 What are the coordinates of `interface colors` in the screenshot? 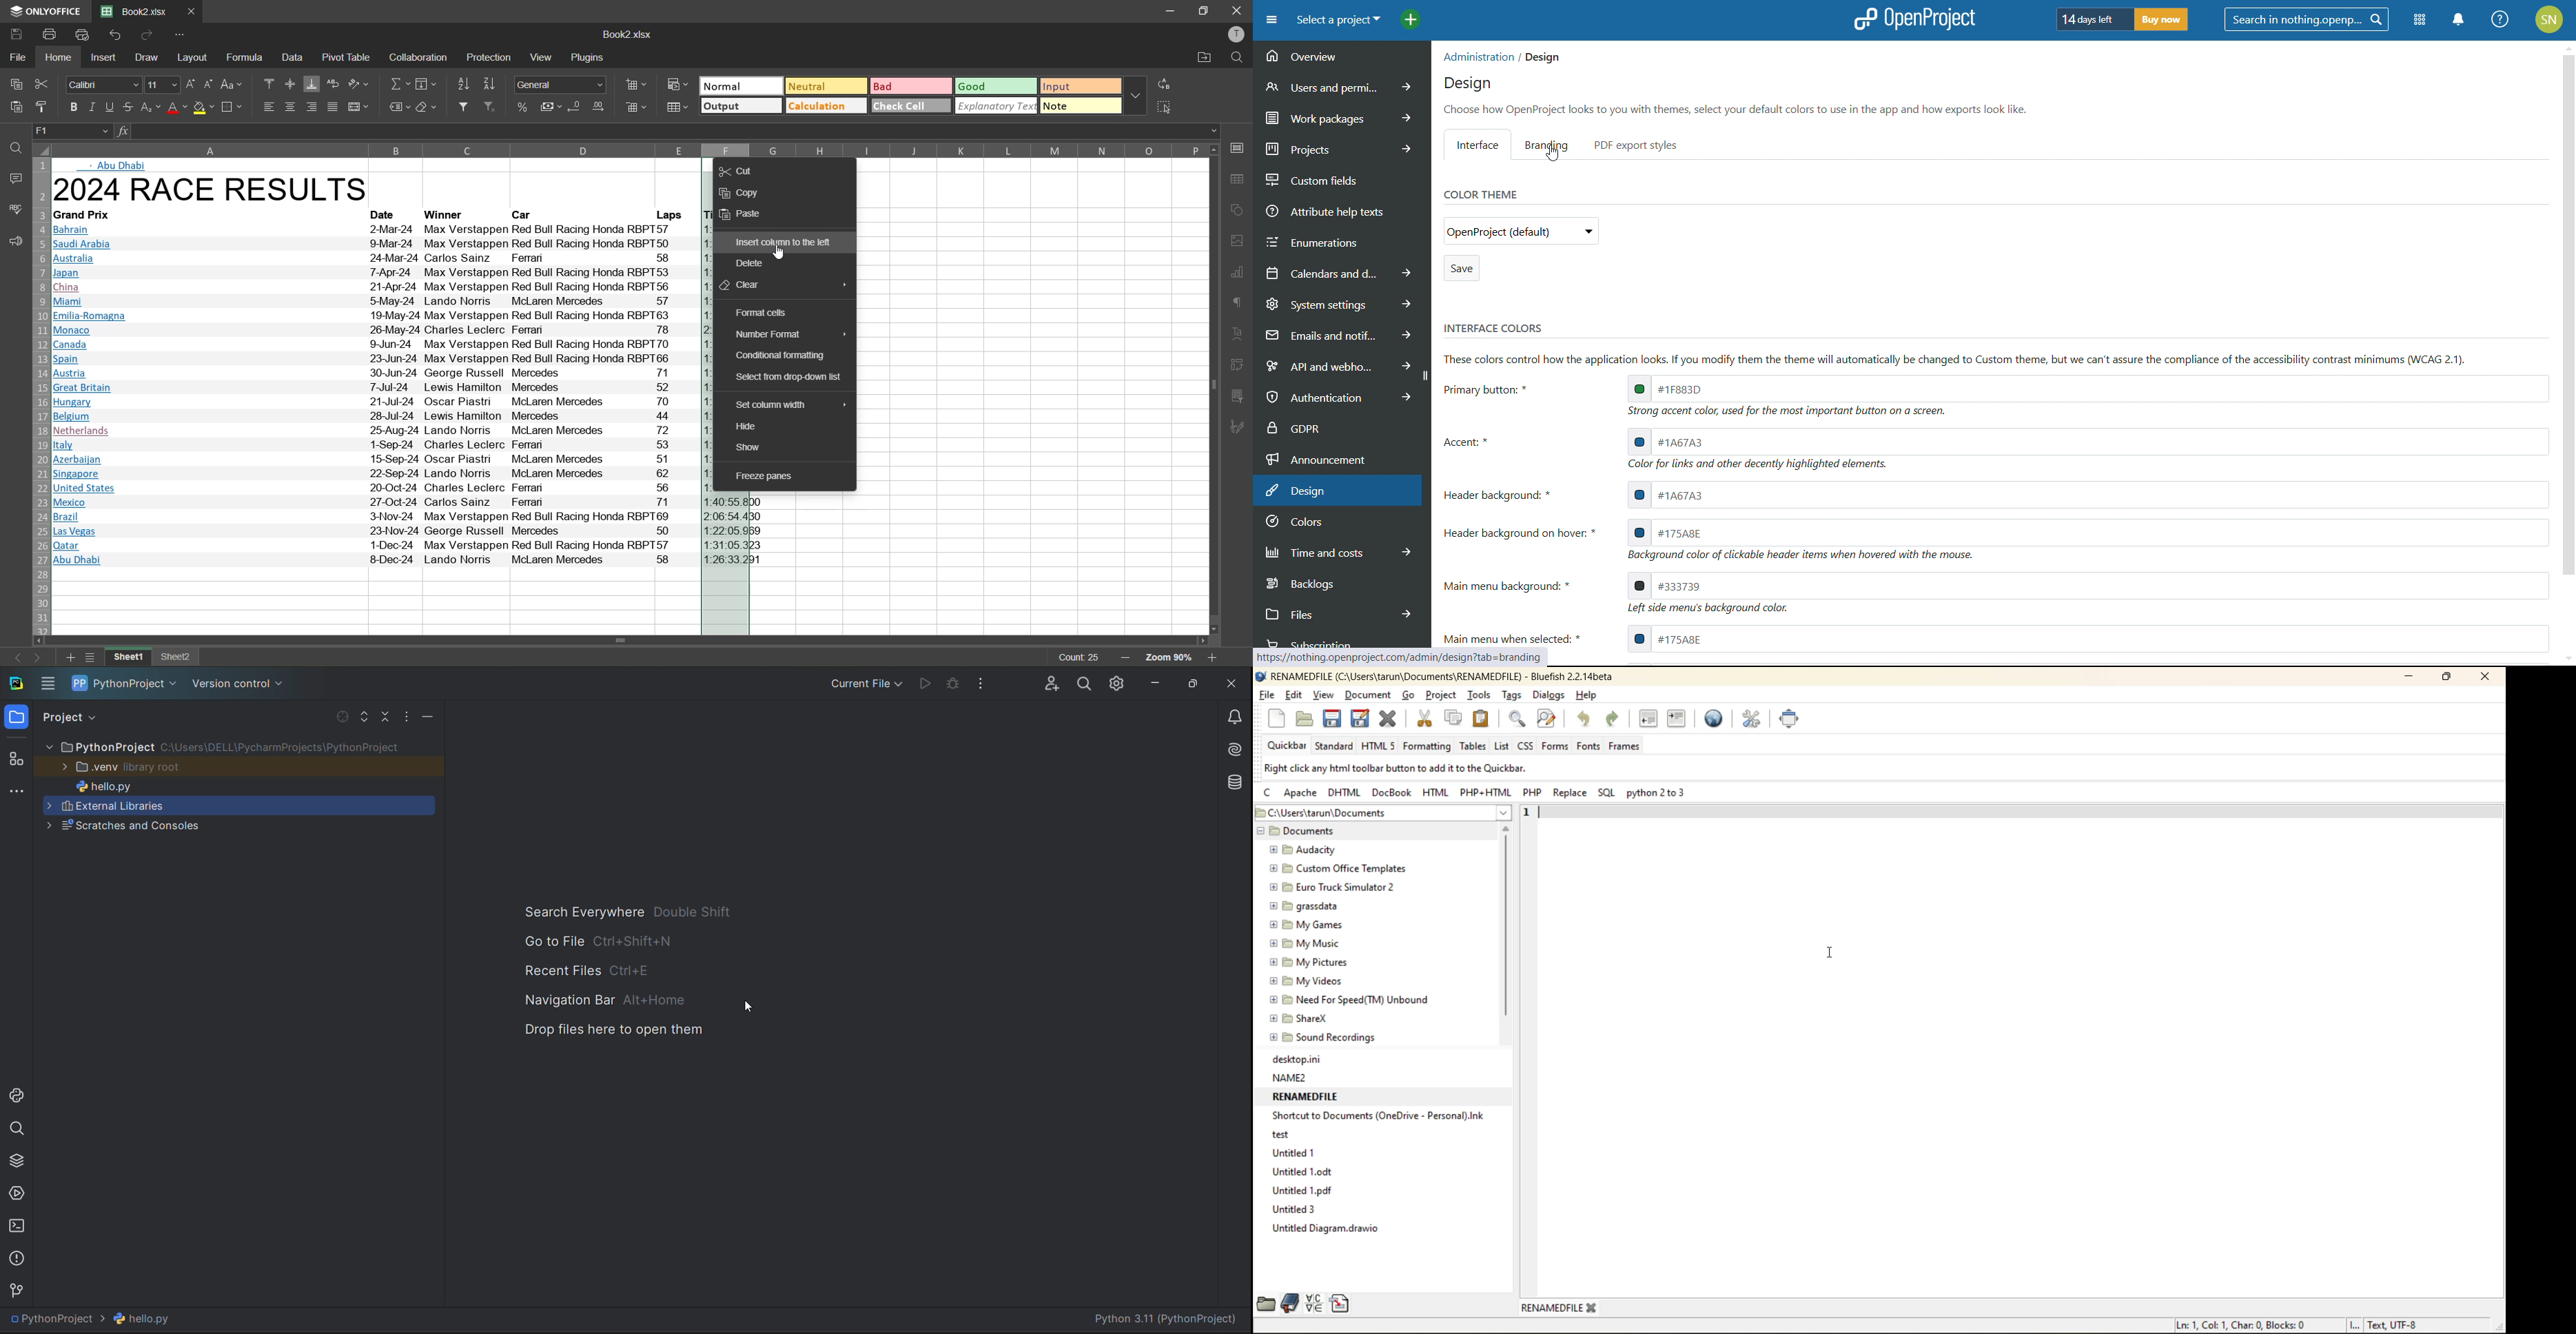 It's located at (1493, 328).